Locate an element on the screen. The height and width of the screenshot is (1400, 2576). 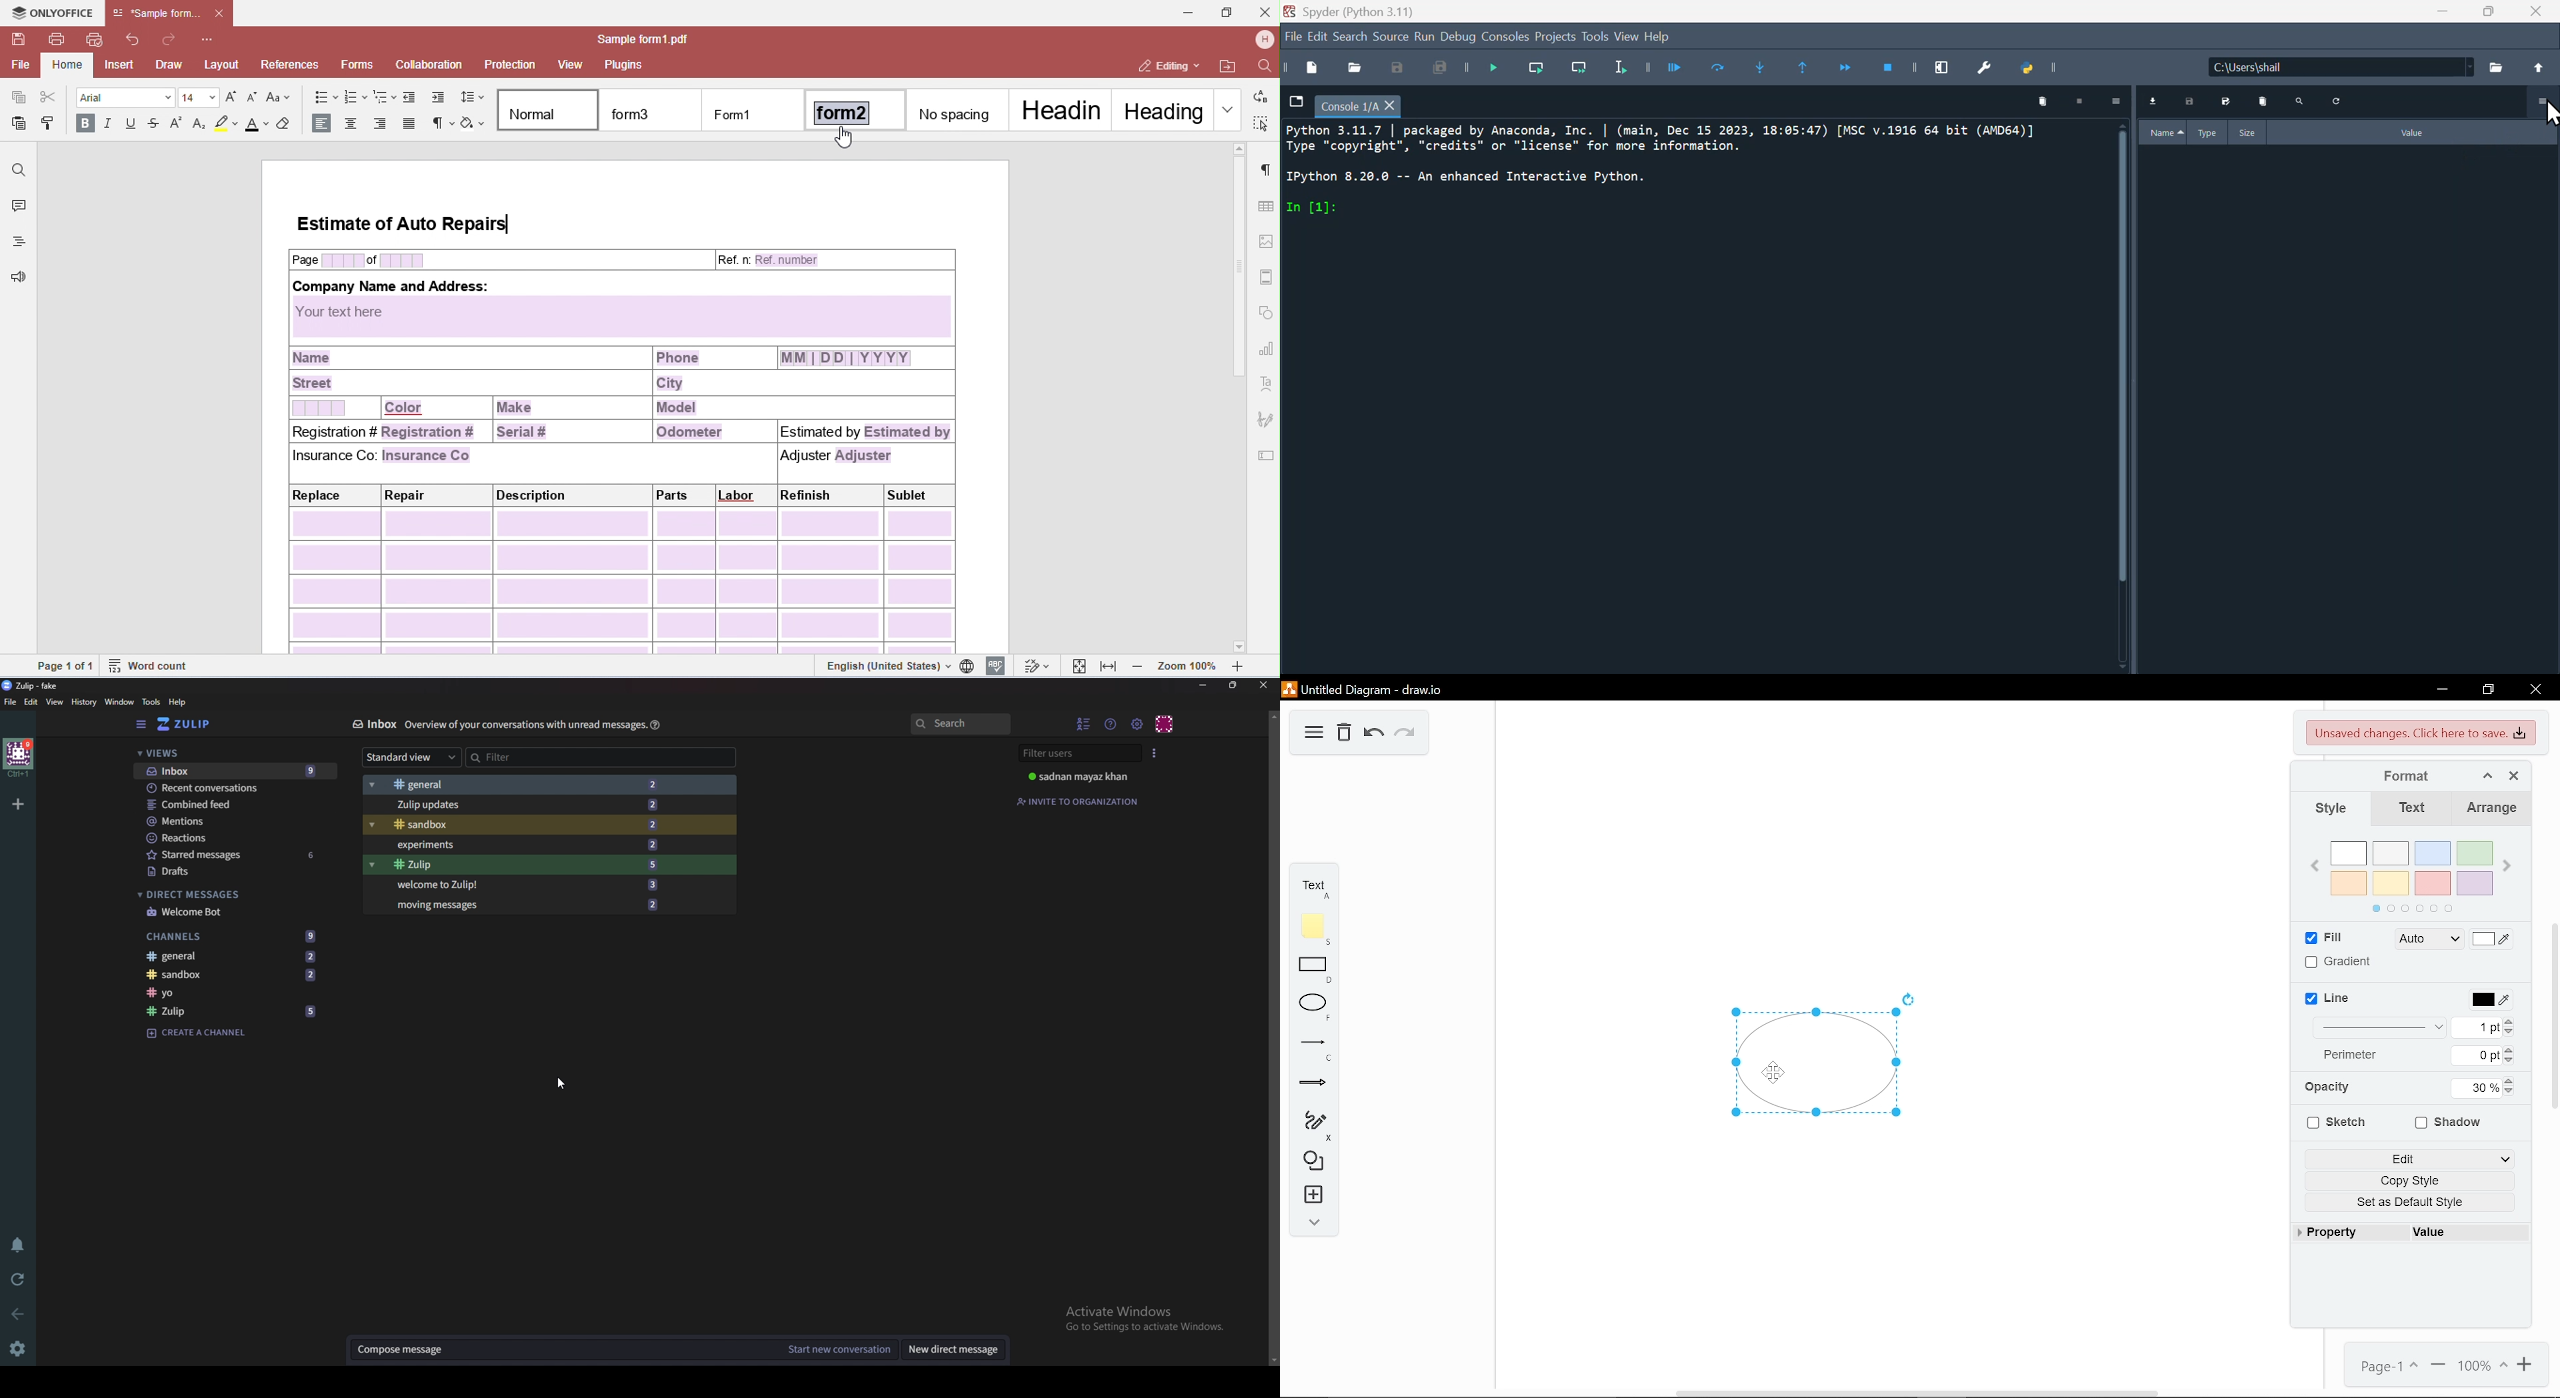
Perimeter is located at coordinates (2365, 1055).